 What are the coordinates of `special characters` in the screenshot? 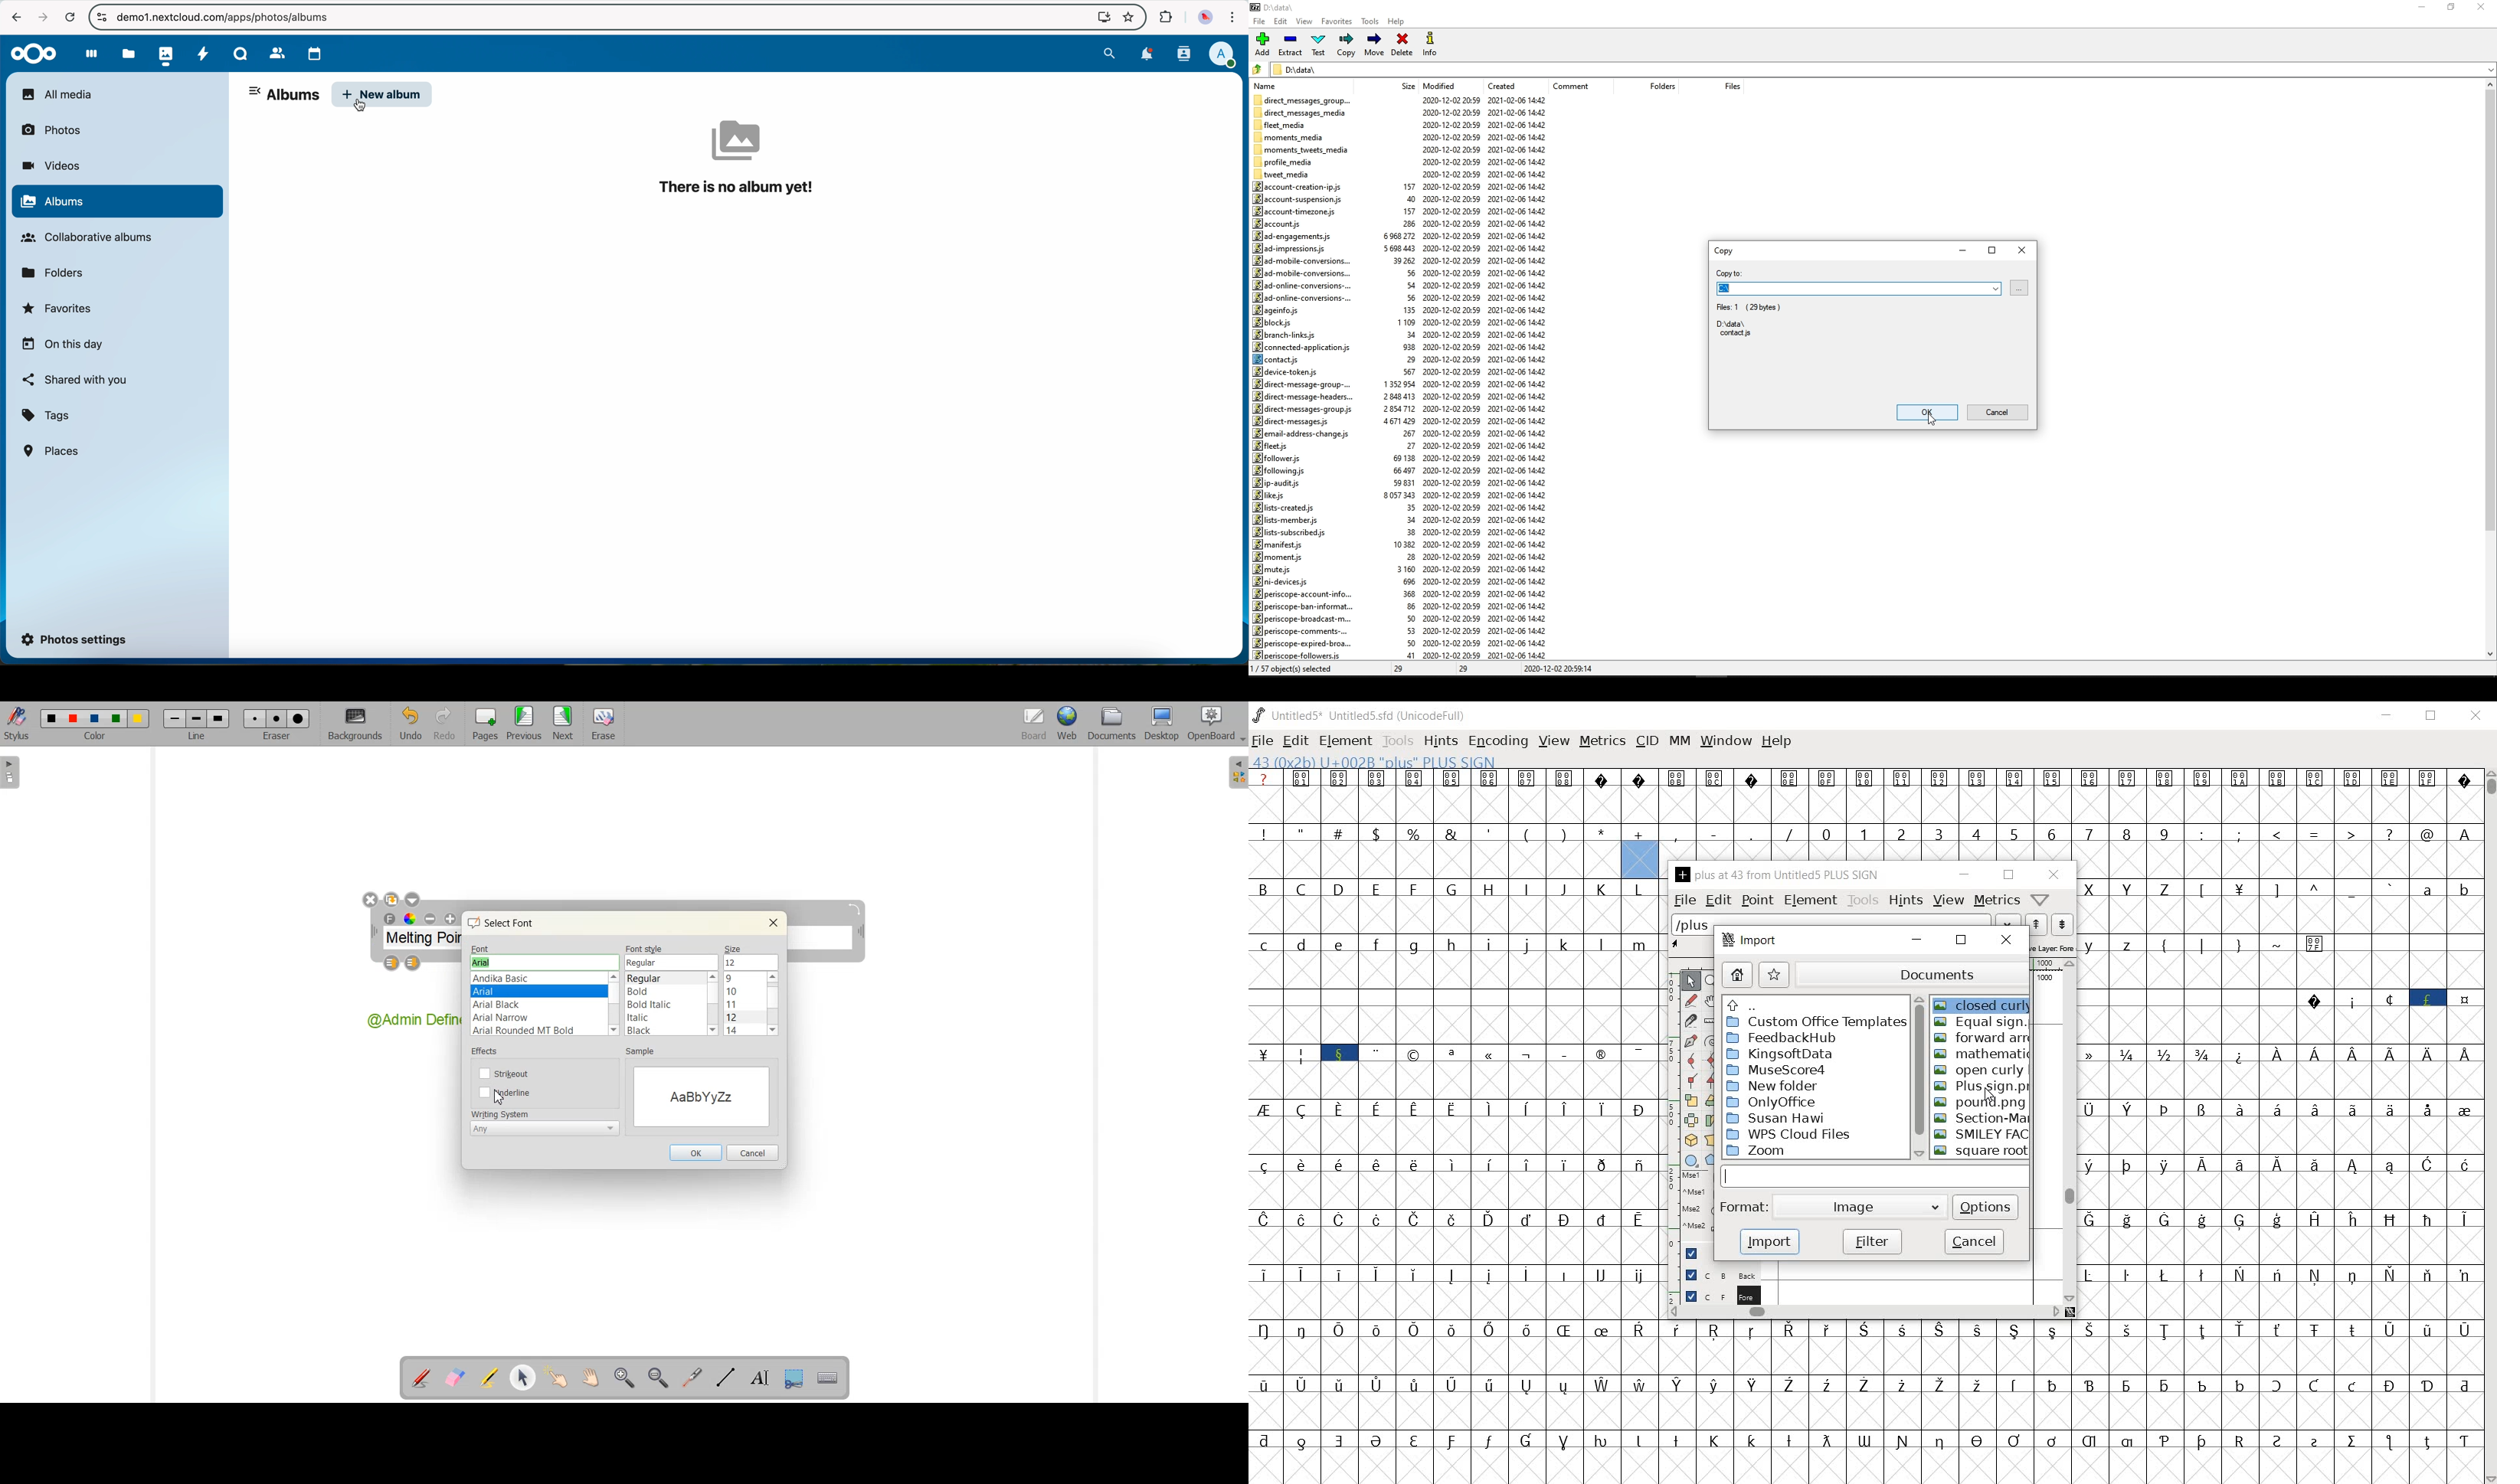 It's located at (2387, 1017).